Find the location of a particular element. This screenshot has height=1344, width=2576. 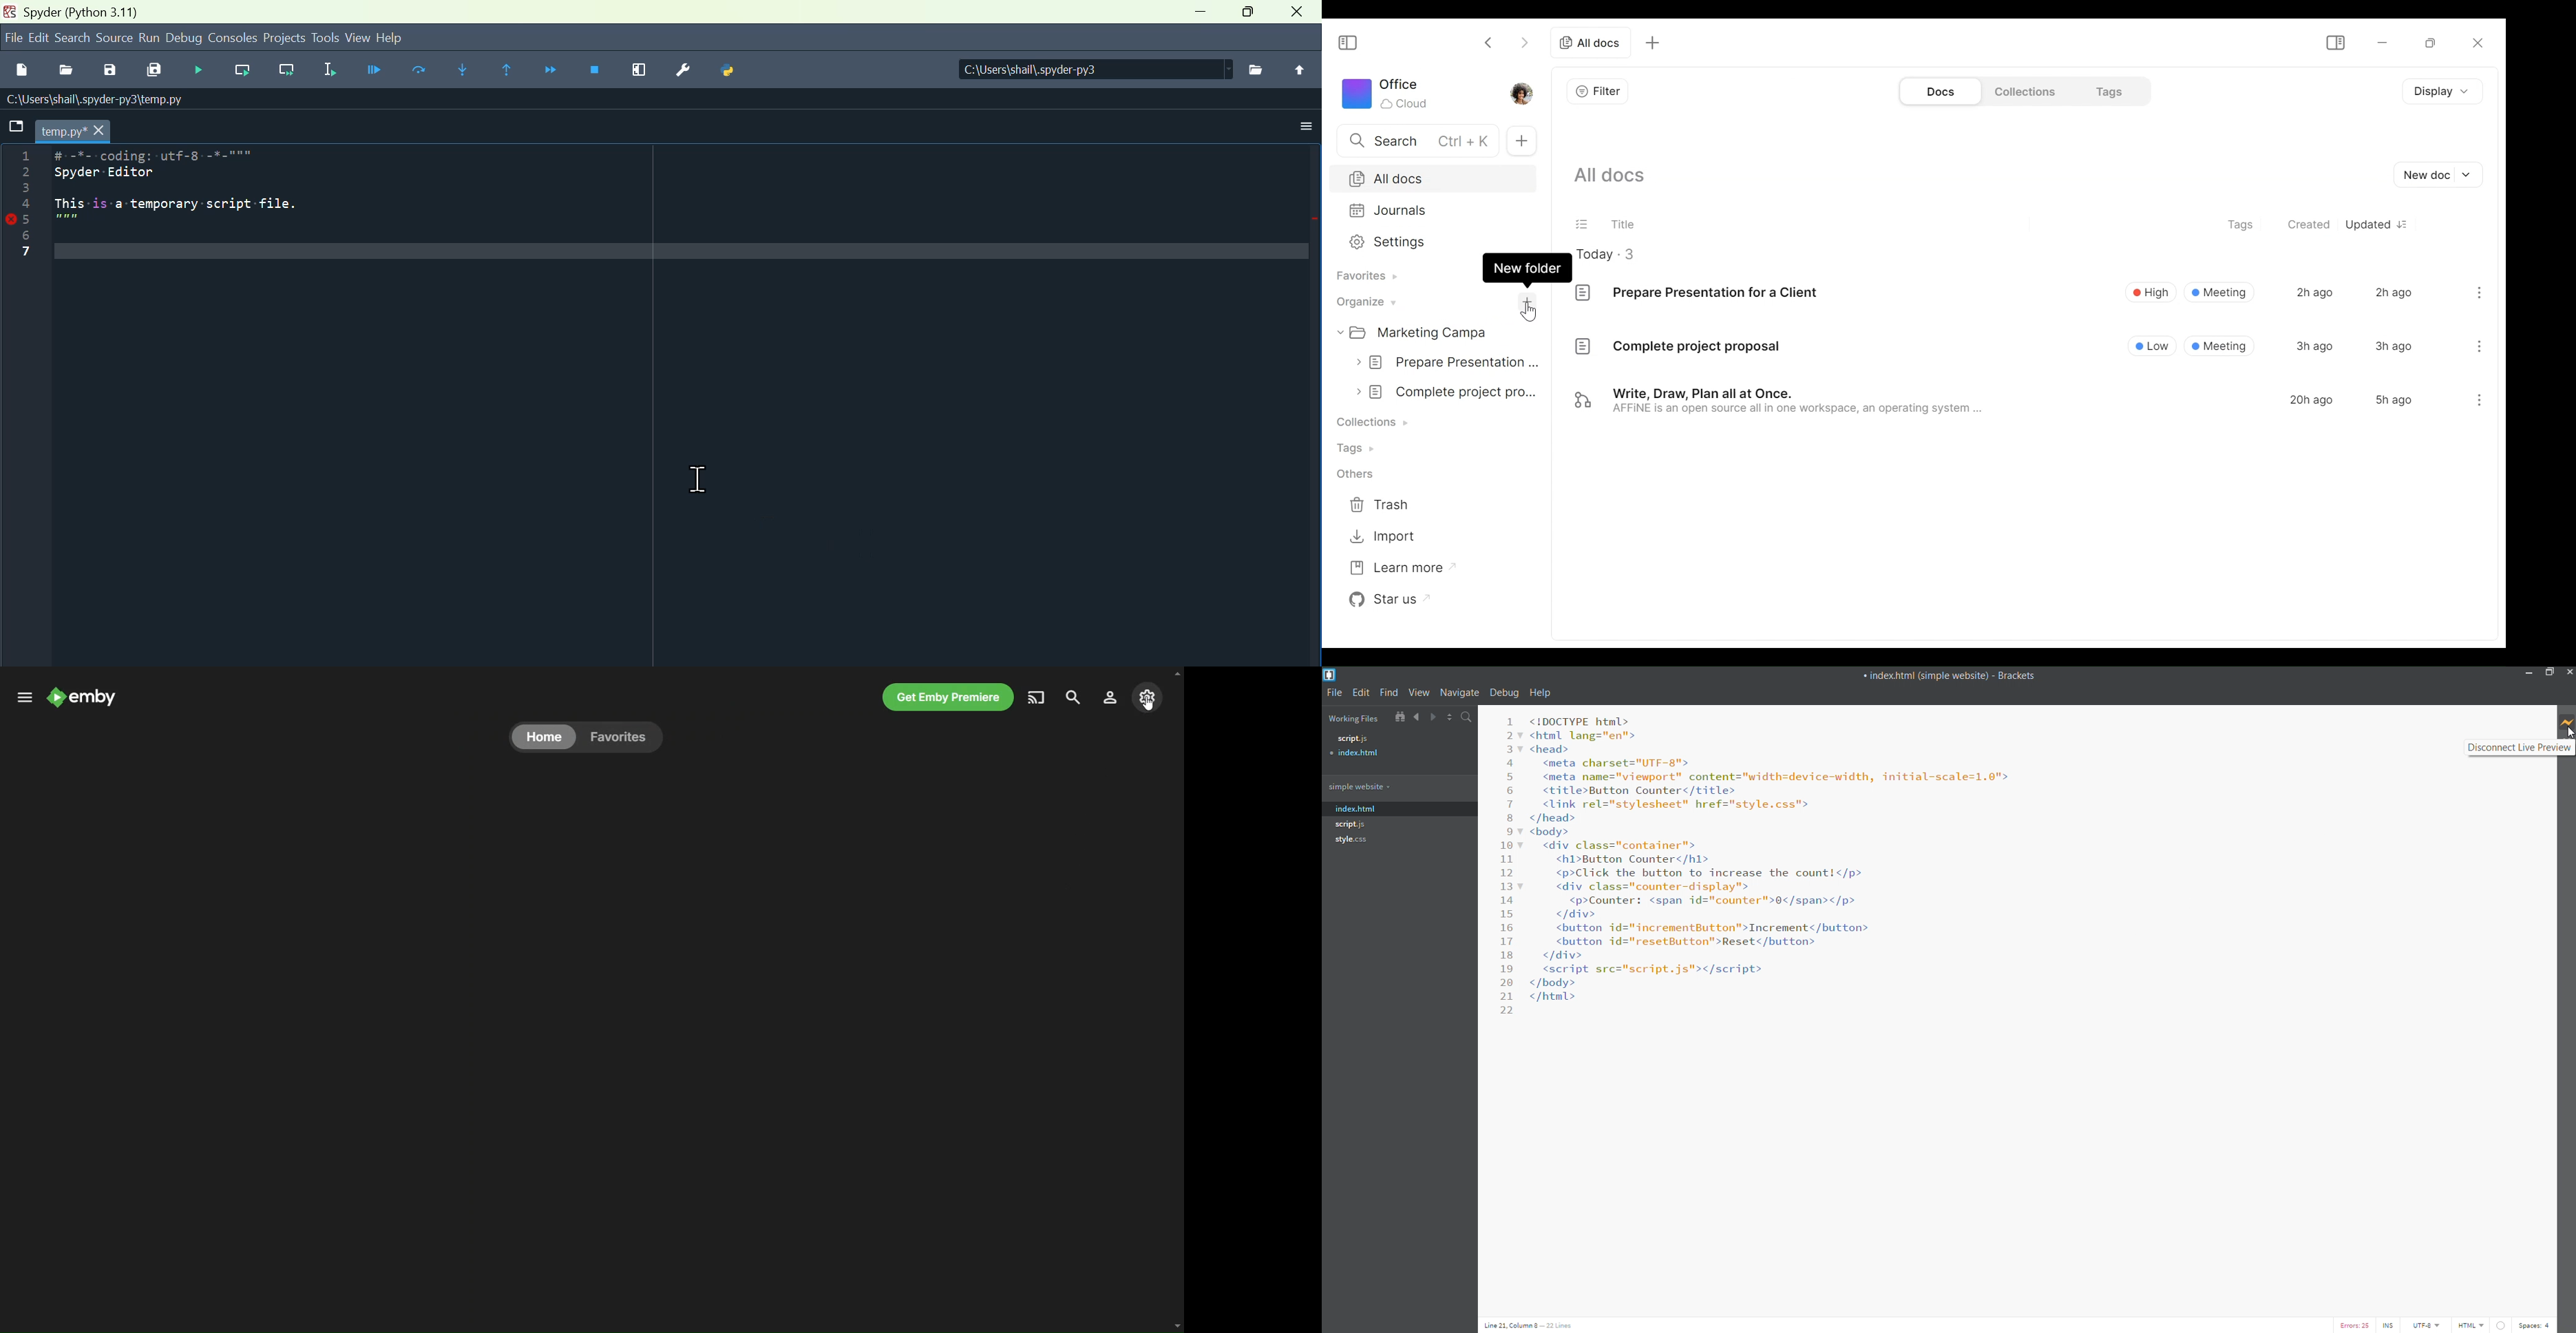

All Docs is located at coordinates (1431, 178).